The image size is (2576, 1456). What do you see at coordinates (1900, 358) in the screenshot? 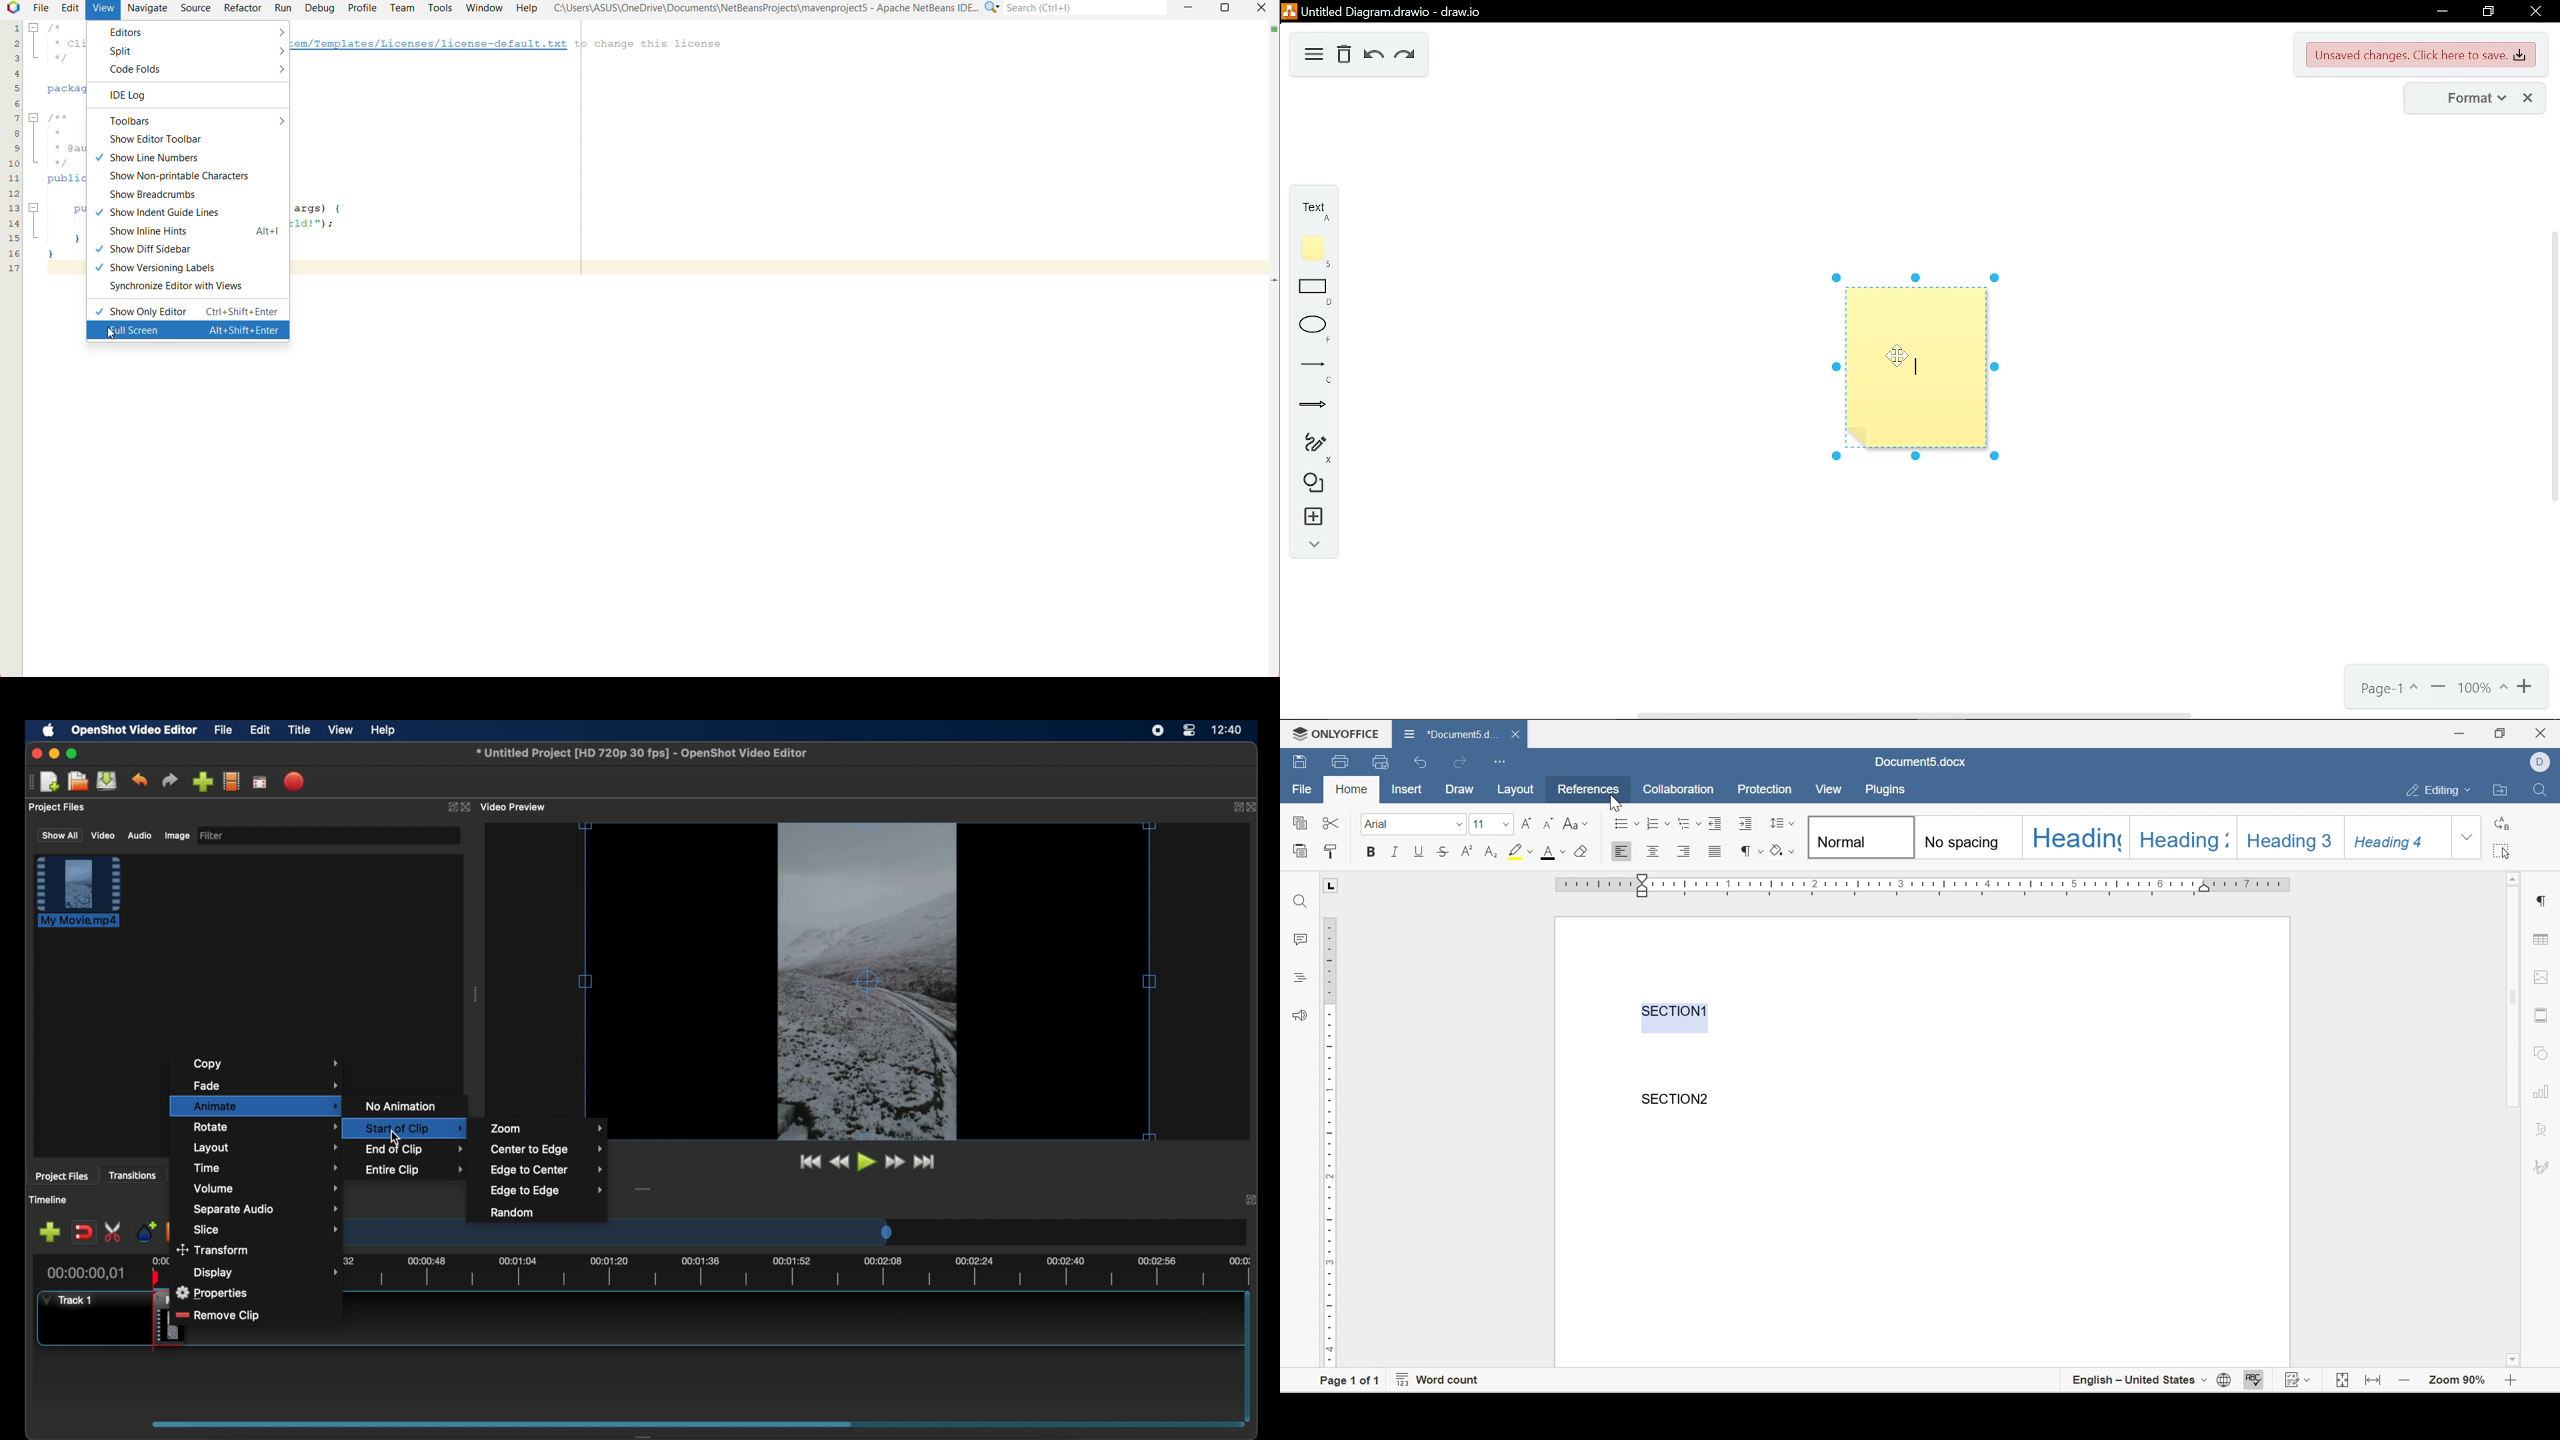
I see `Cursor` at bounding box center [1900, 358].